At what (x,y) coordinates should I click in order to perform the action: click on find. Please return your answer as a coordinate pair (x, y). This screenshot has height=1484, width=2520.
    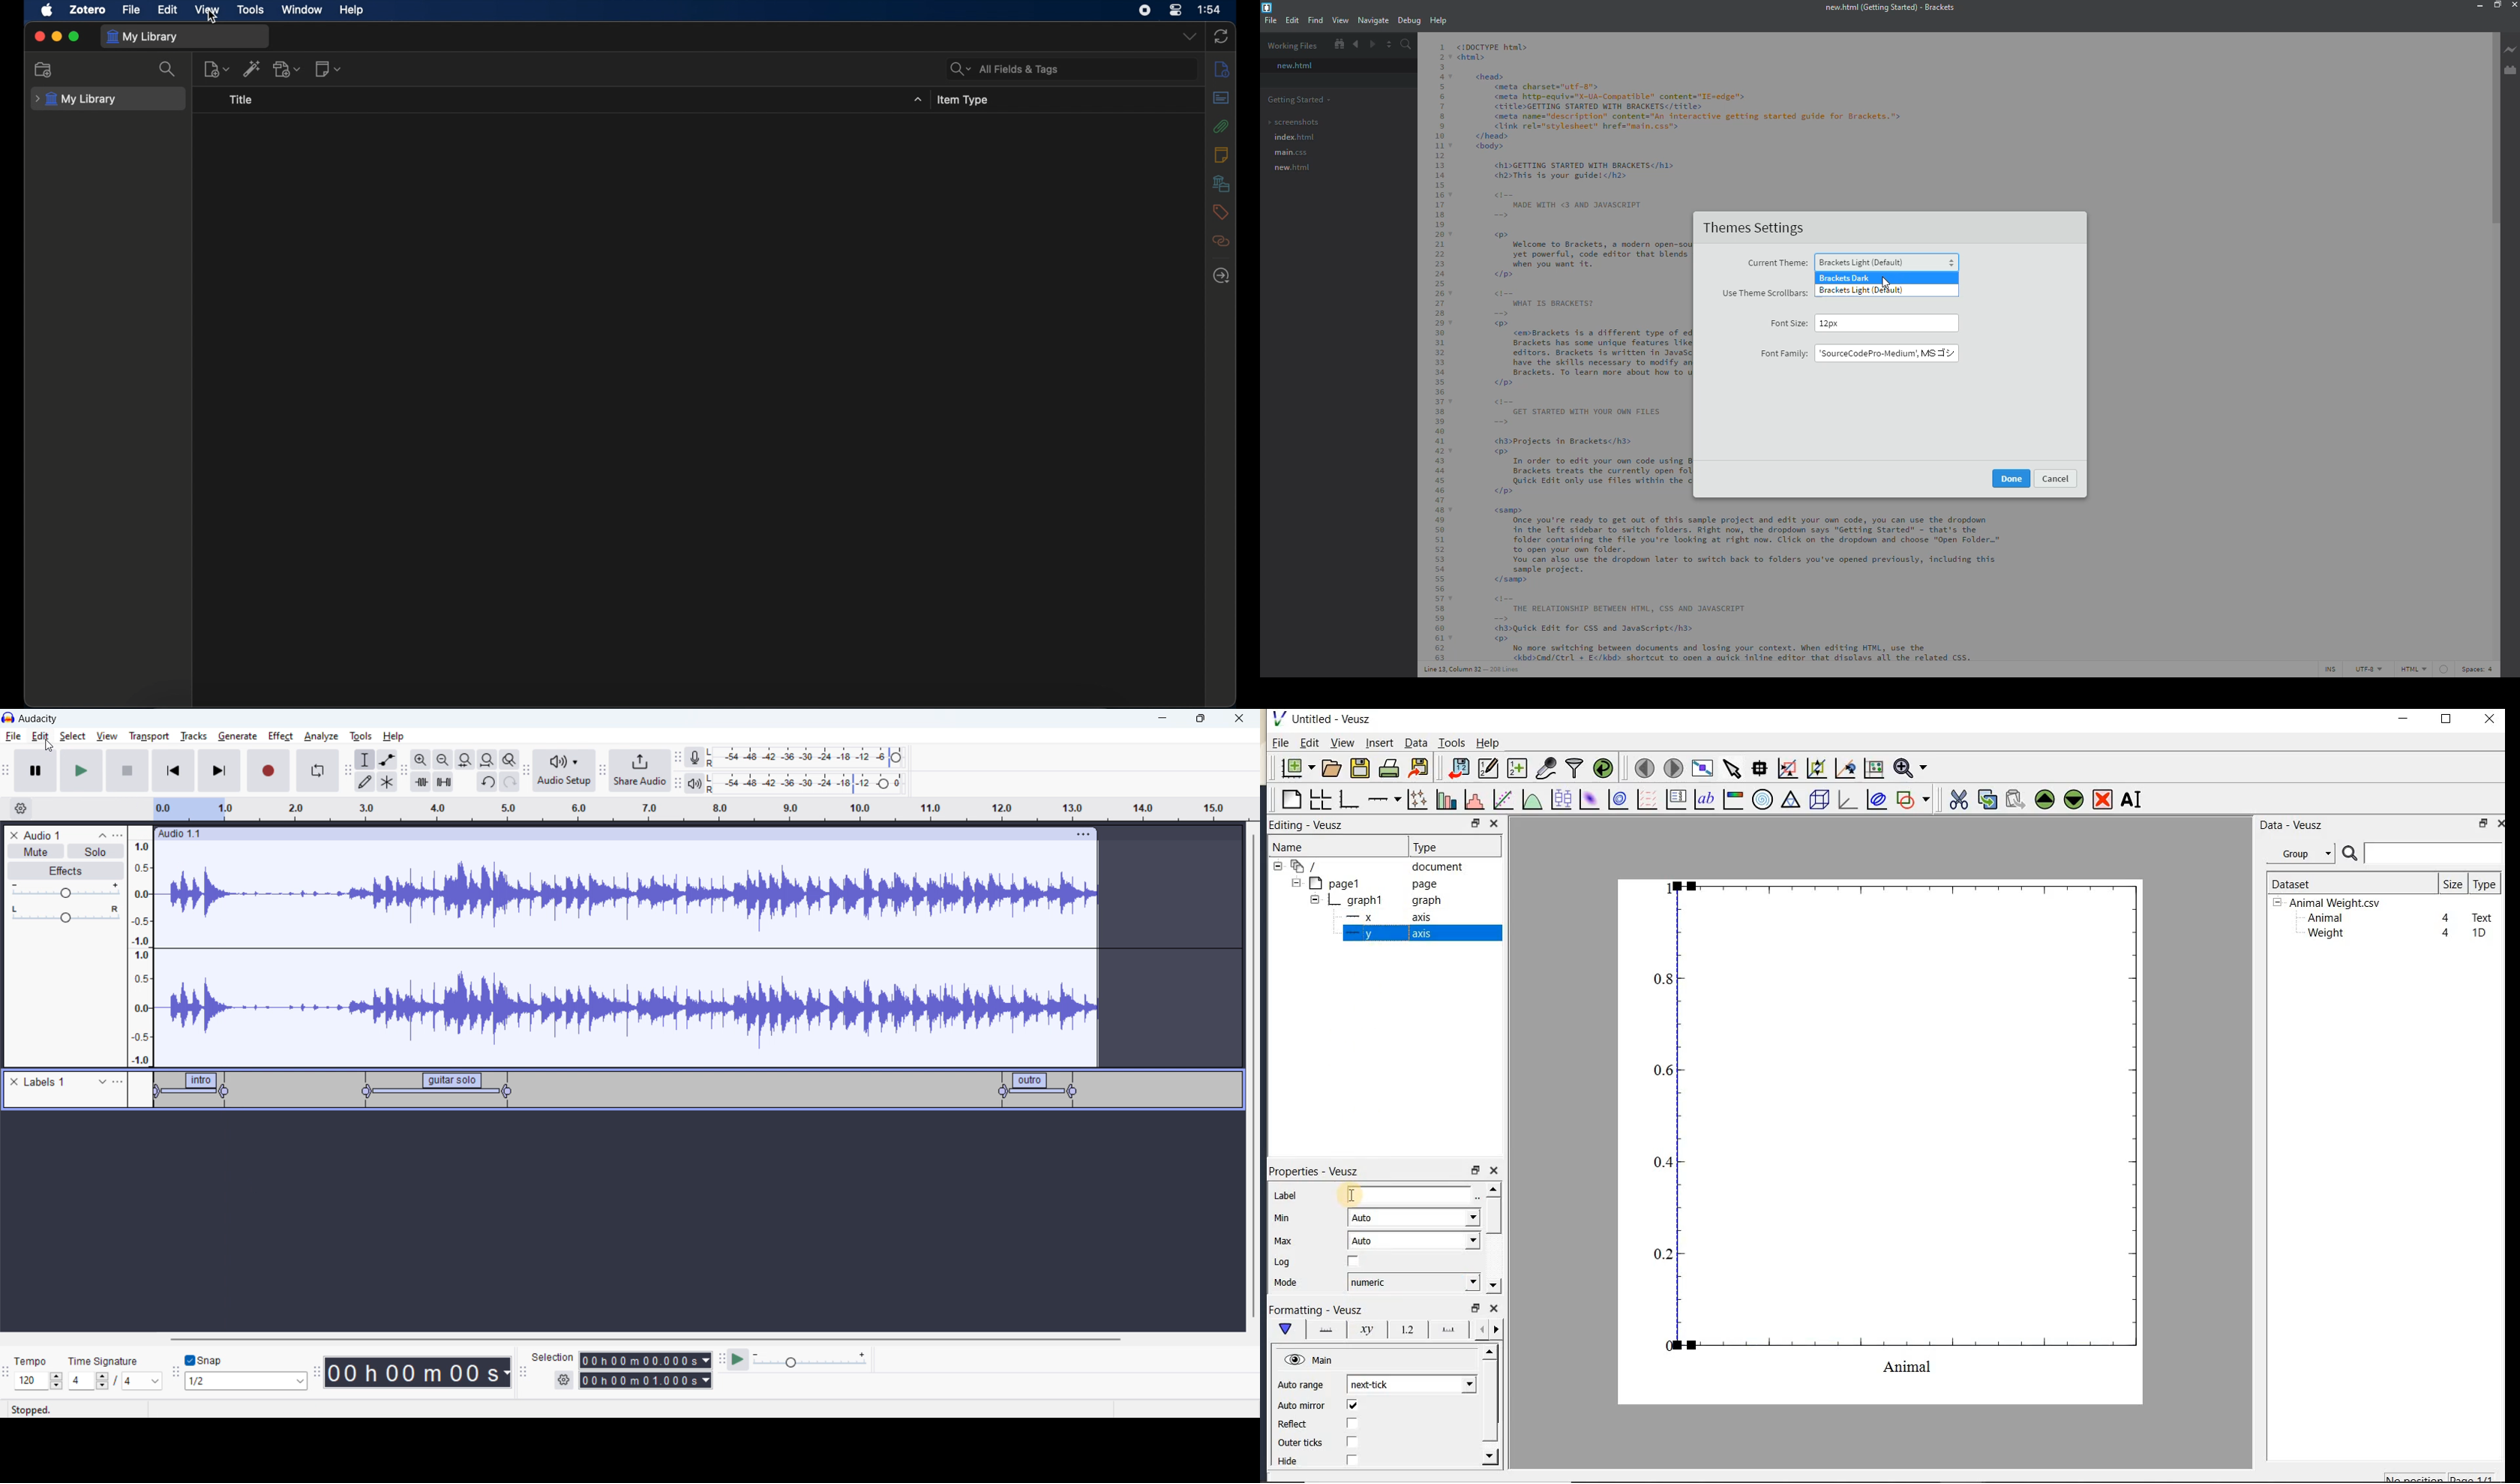
    Looking at the image, I should click on (1314, 20).